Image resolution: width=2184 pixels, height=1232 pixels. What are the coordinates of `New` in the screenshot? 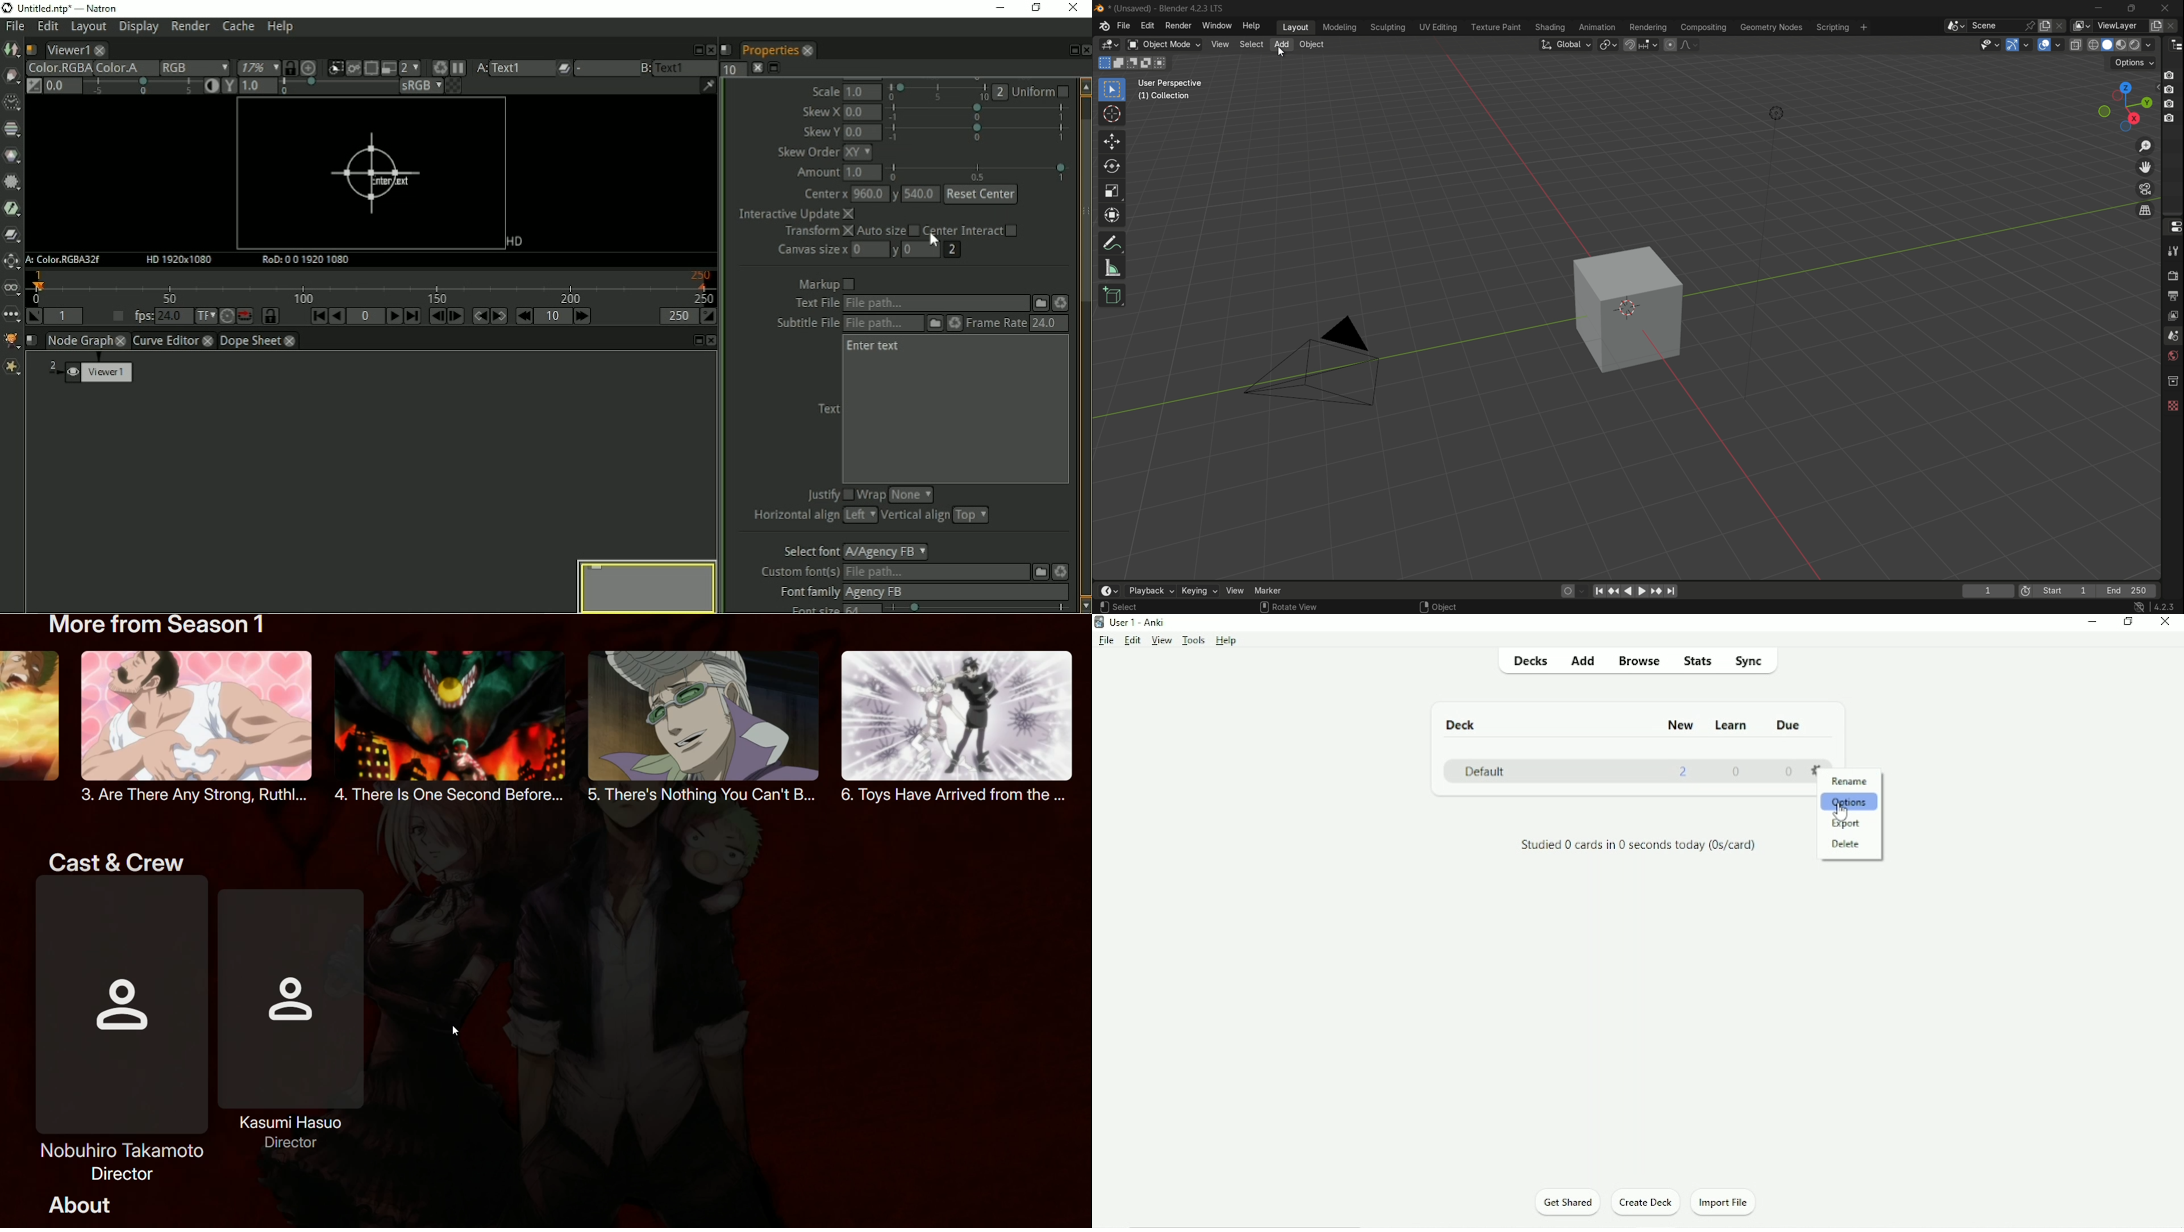 It's located at (1680, 725).